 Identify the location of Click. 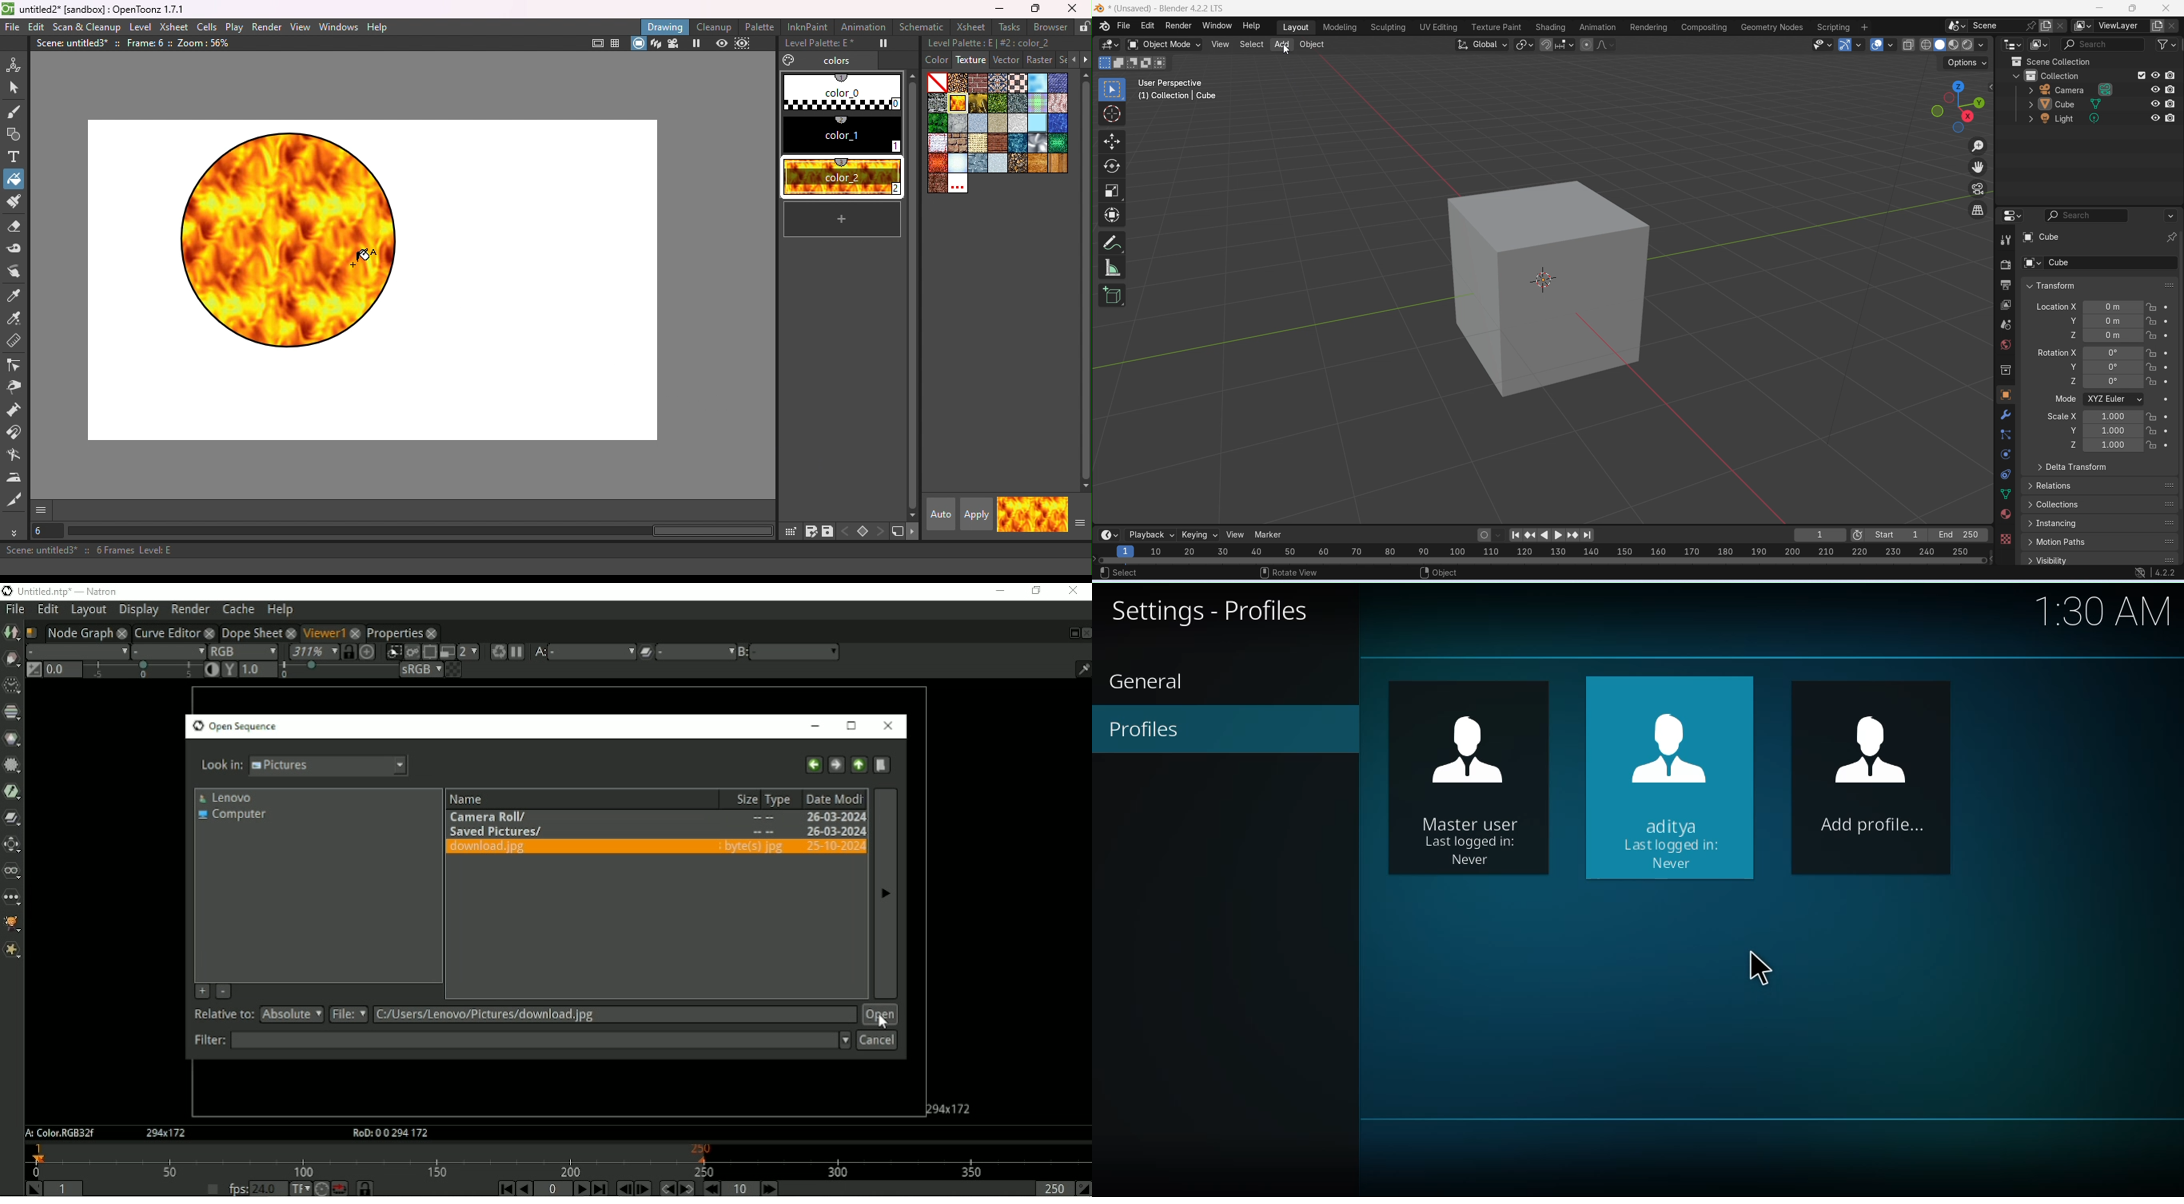
(1959, 106).